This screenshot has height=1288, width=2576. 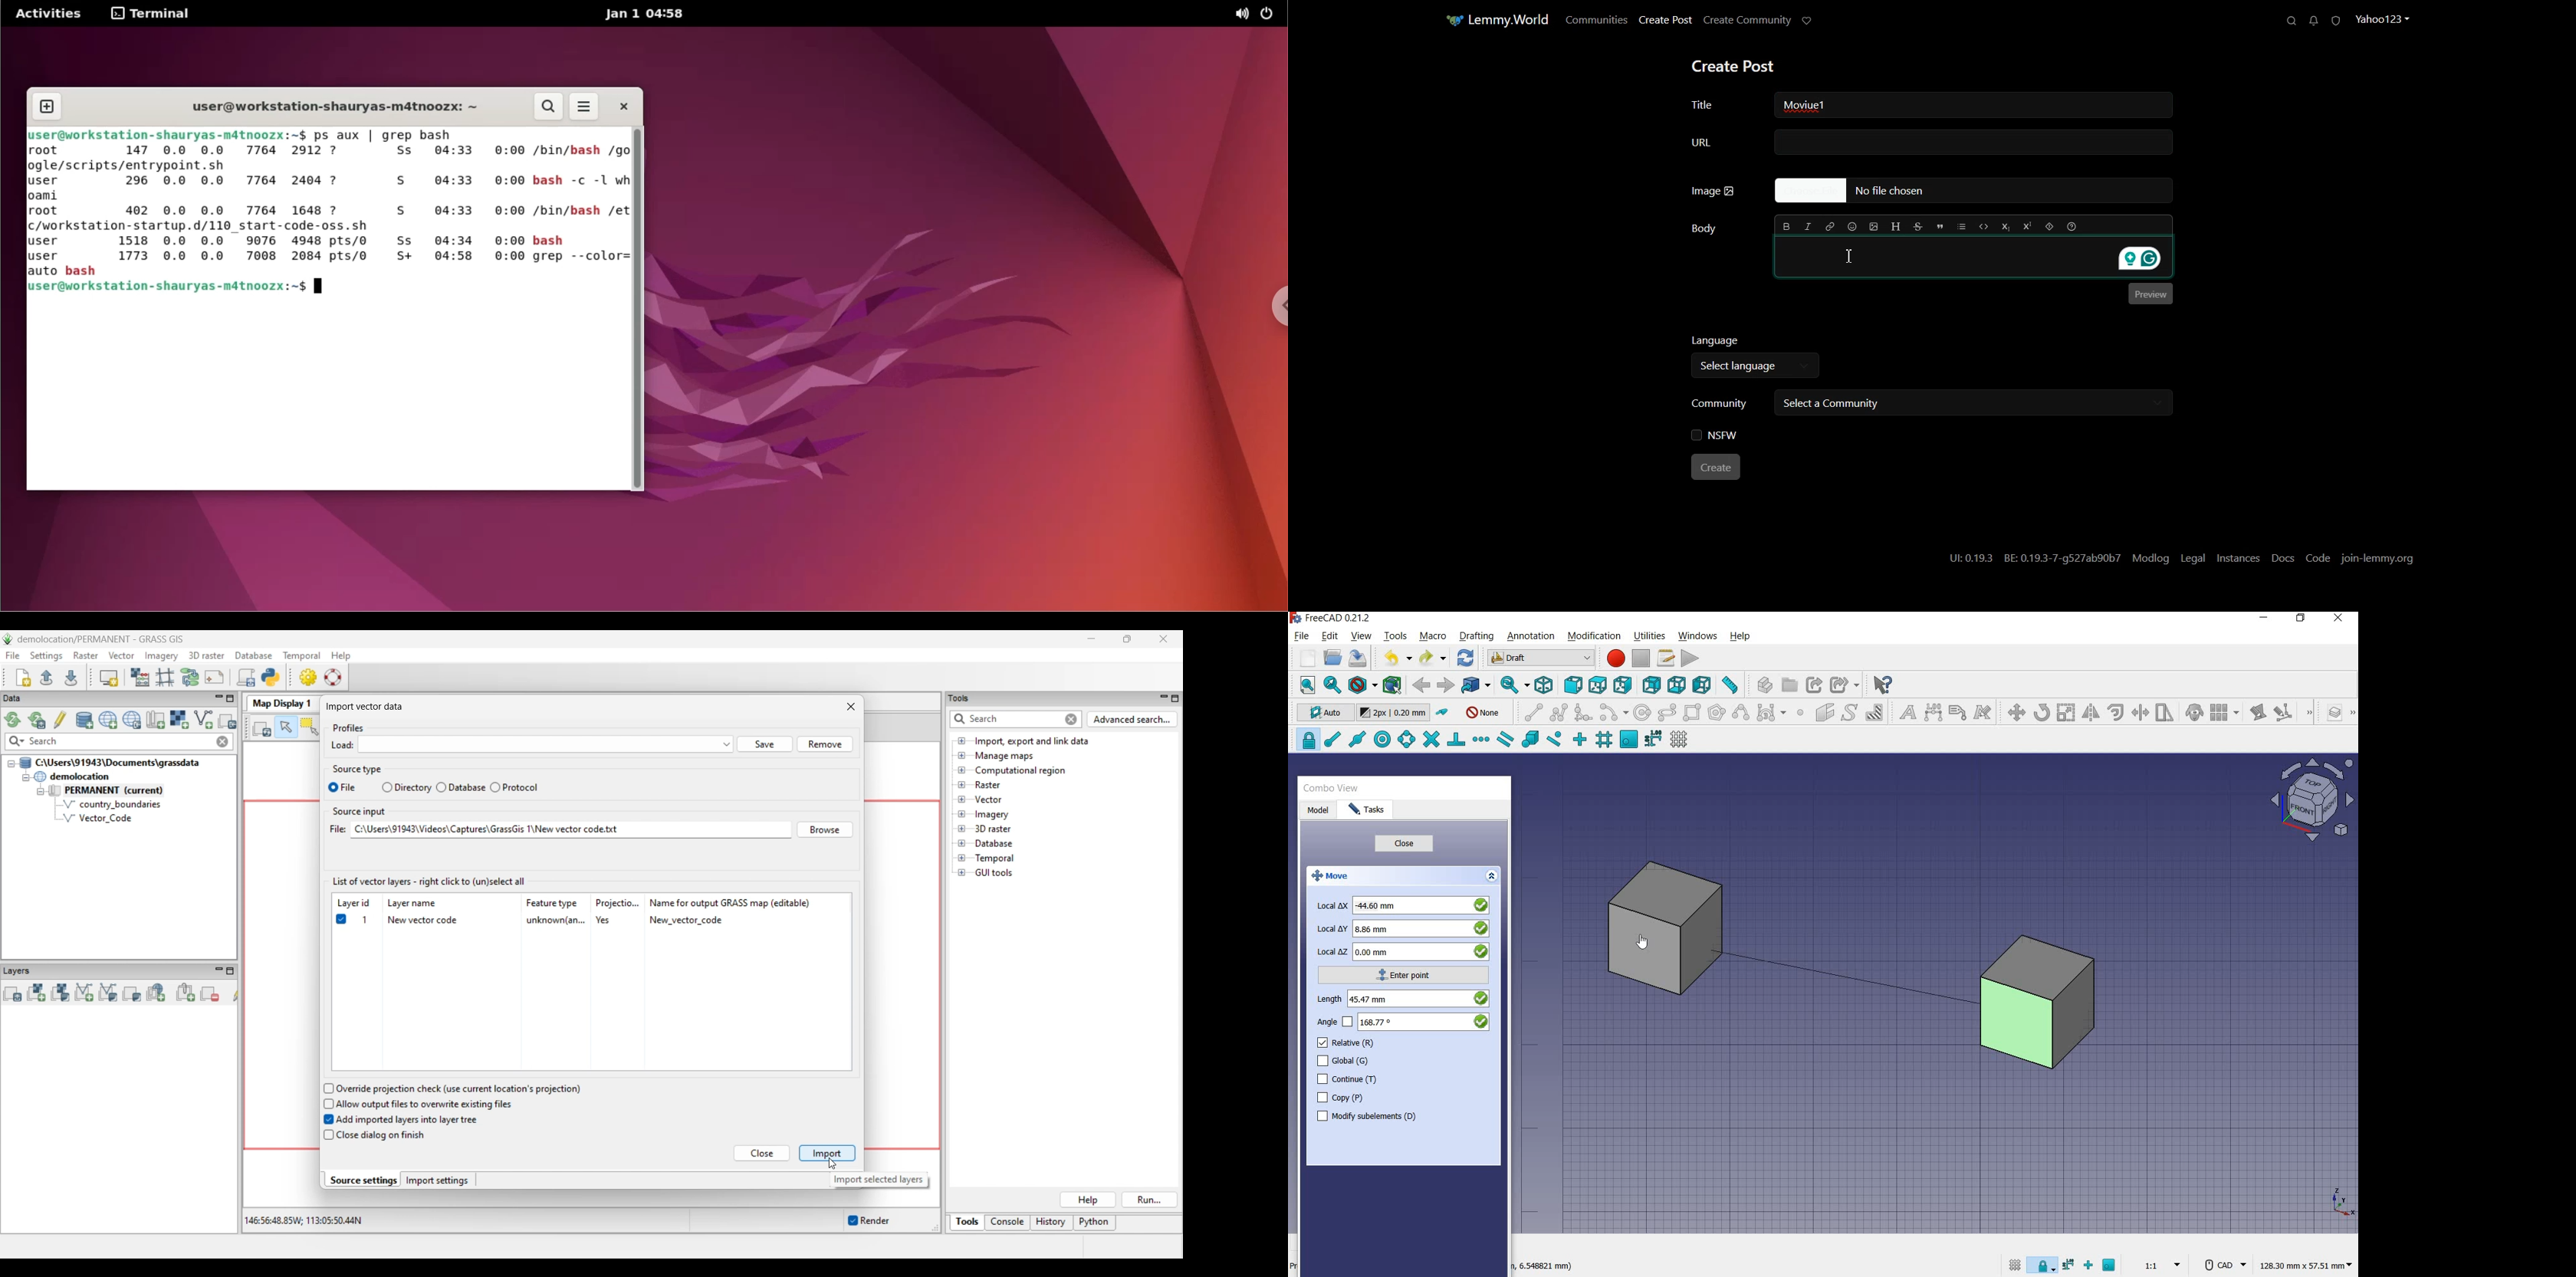 I want to click on front, so click(x=1572, y=685).